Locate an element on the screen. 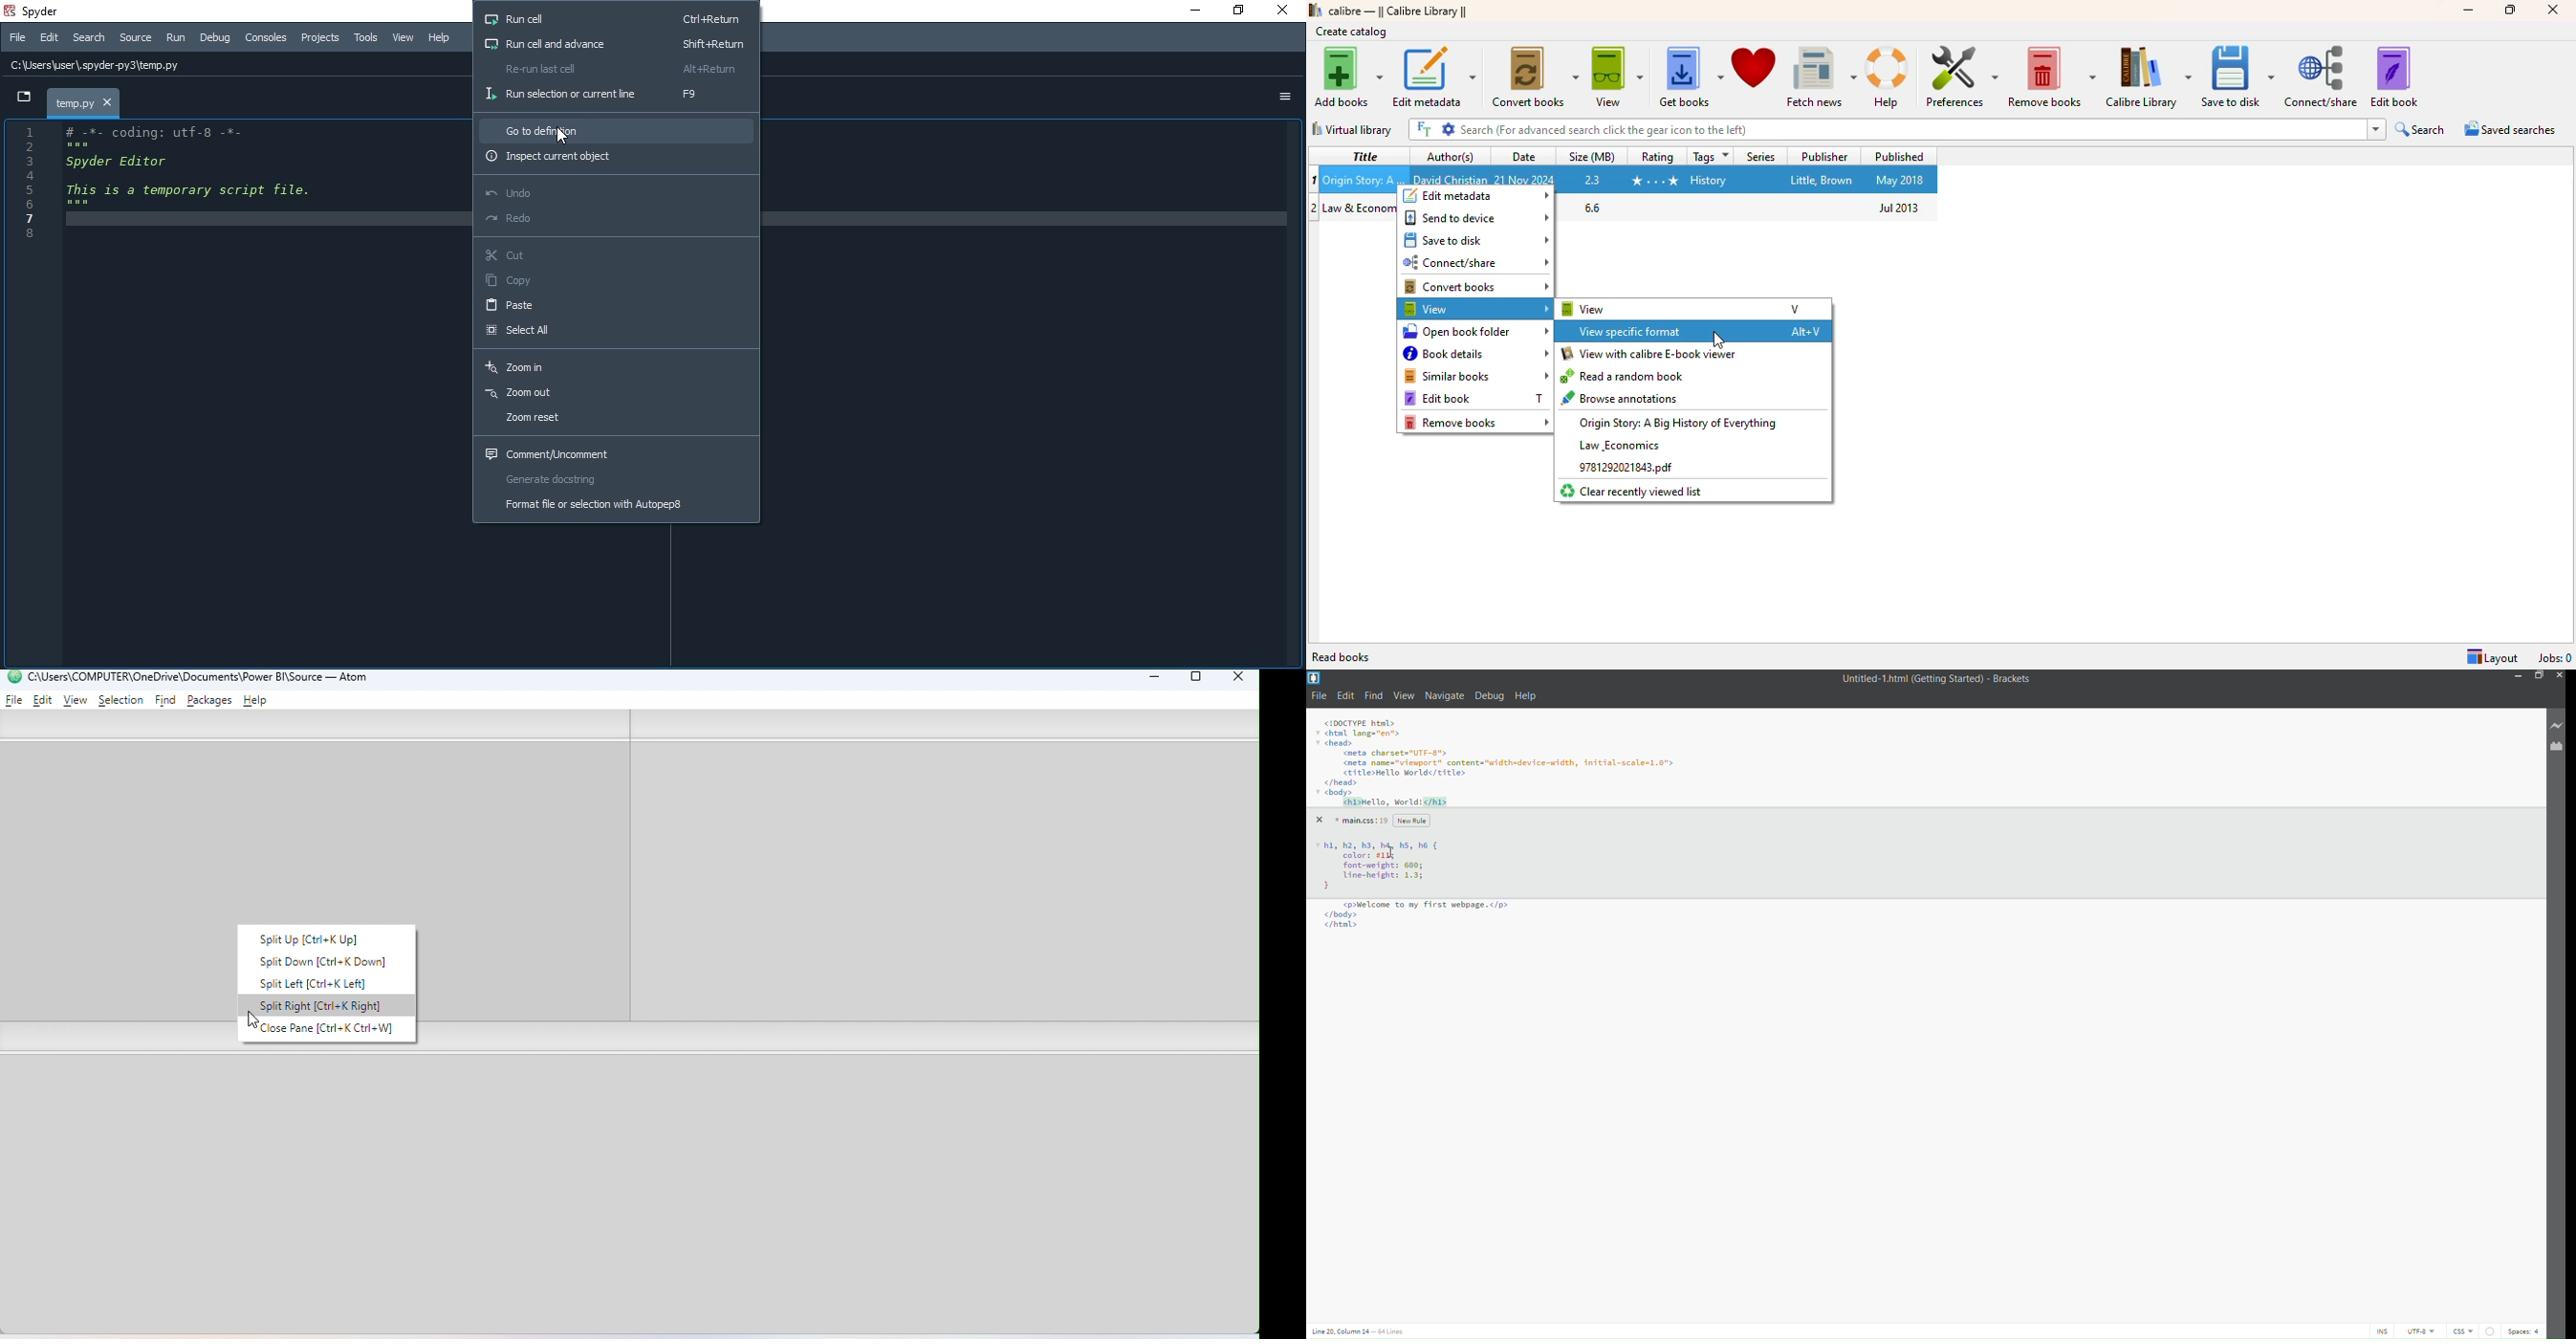 Image resolution: width=2576 pixels, height=1344 pixels. 7 is located at coordinates (35, 217).